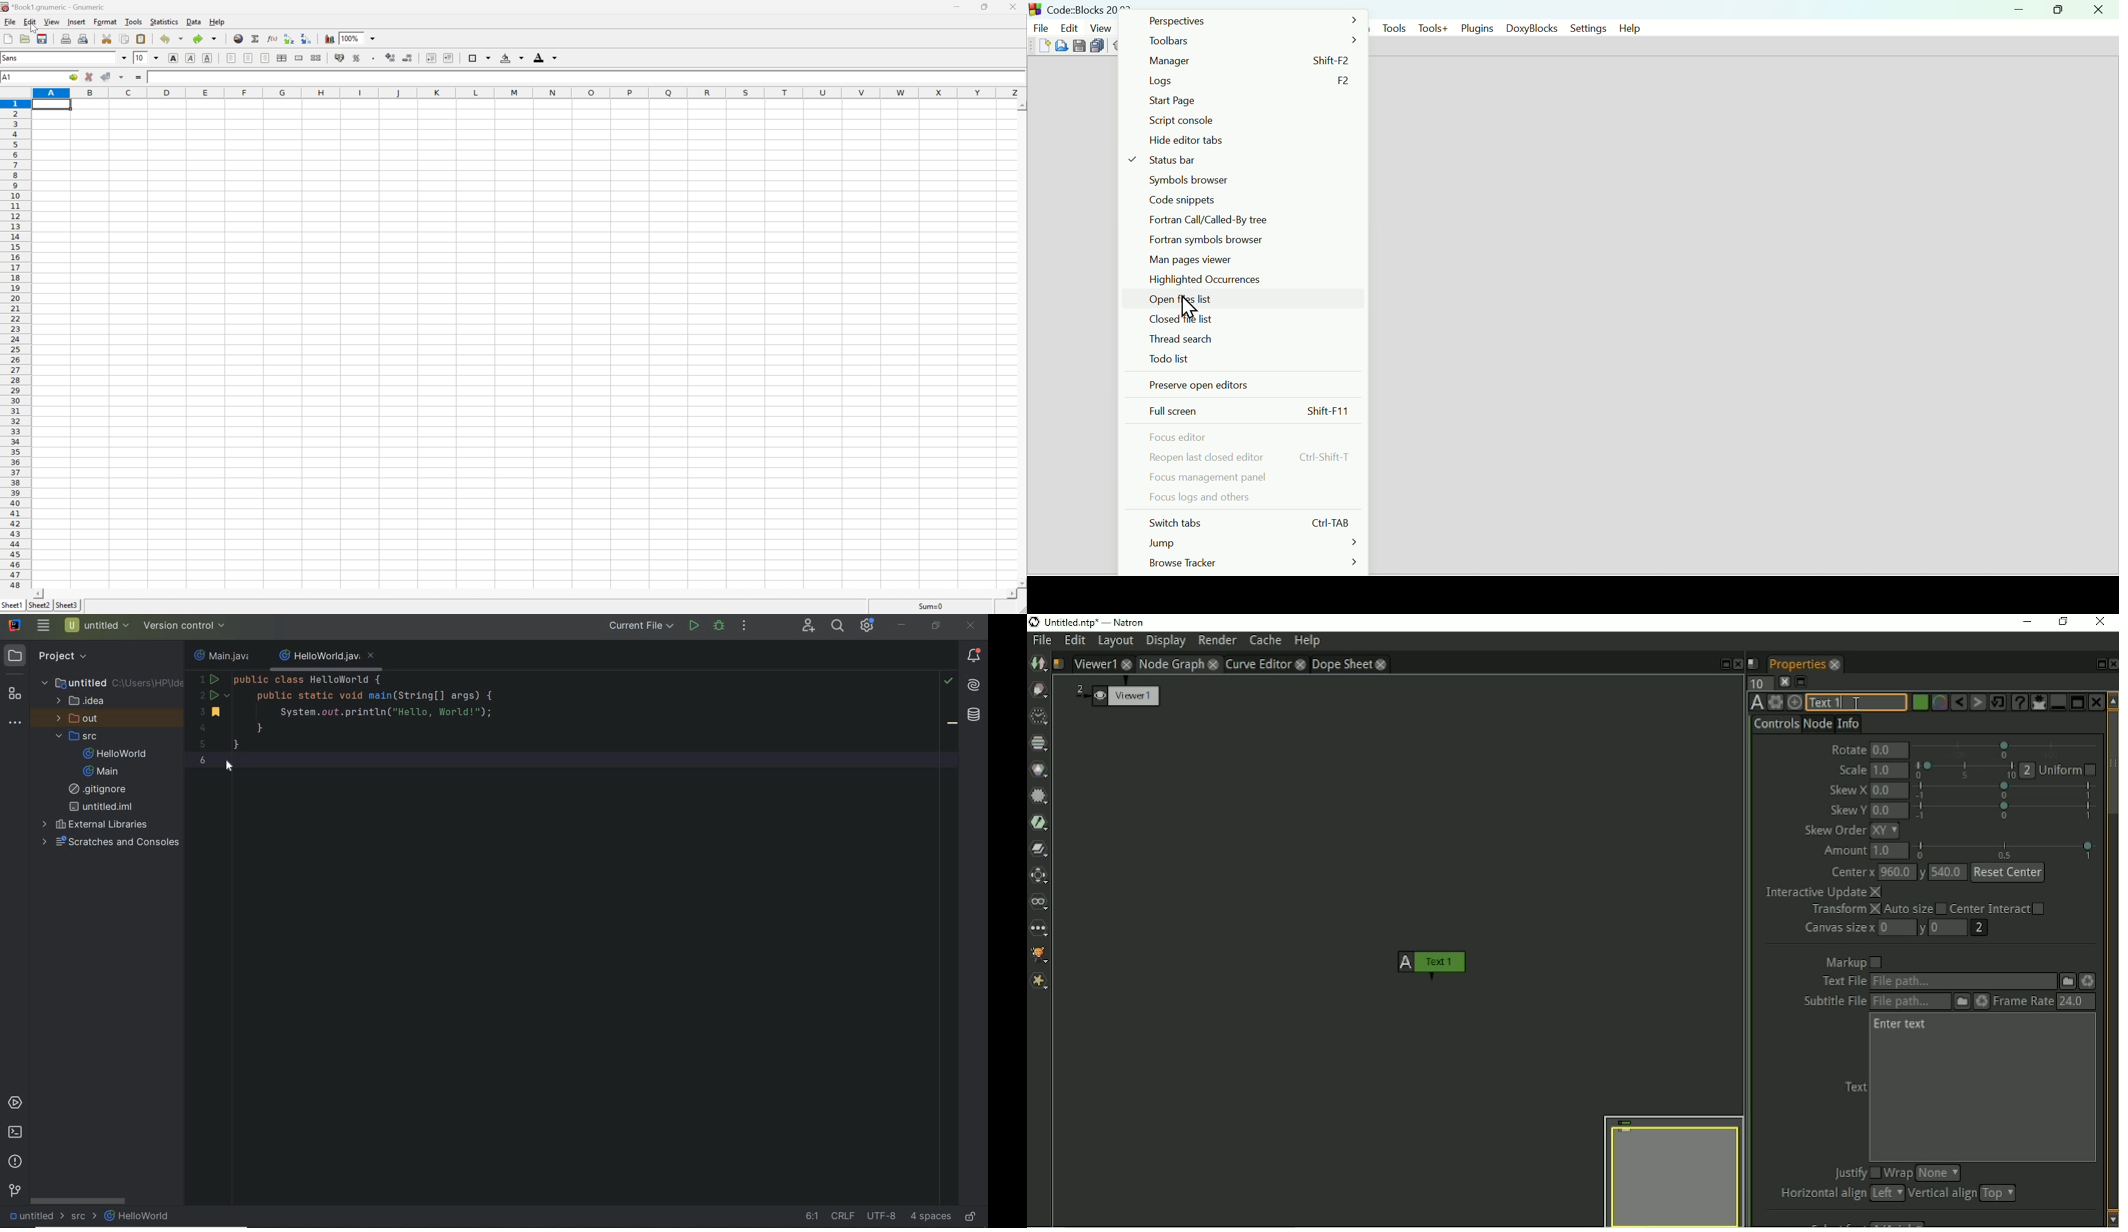 This screenshot has height=1232, width=2128. I want to click on minimize, so click(2019, 10).